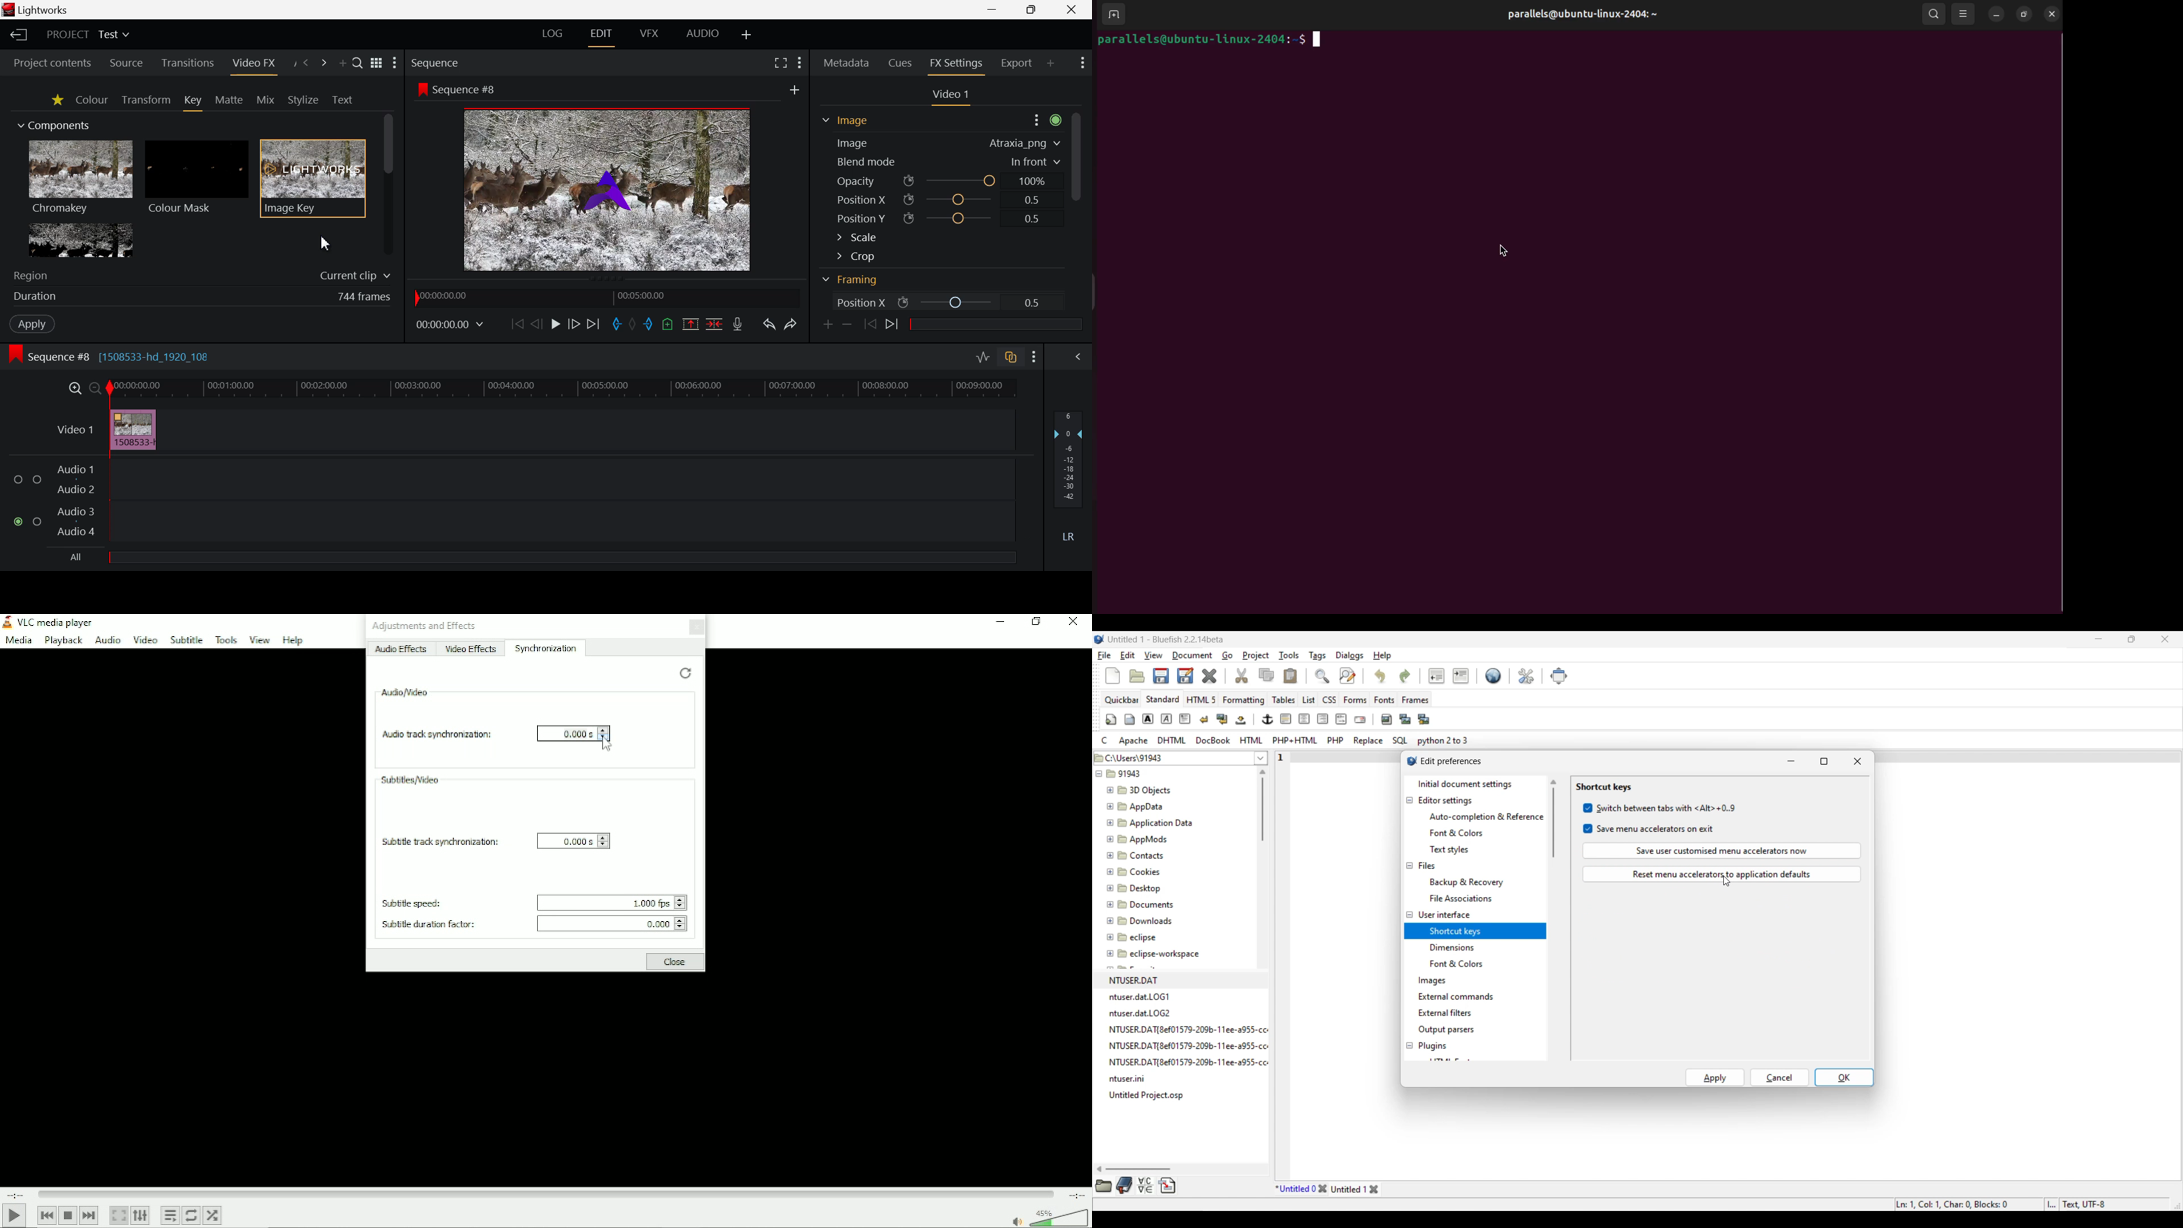 This screenshot has height=1232, width=2184. Describe the element at coordinates (1455, 947) in the screenshot. I see `Dimensions` at that location.